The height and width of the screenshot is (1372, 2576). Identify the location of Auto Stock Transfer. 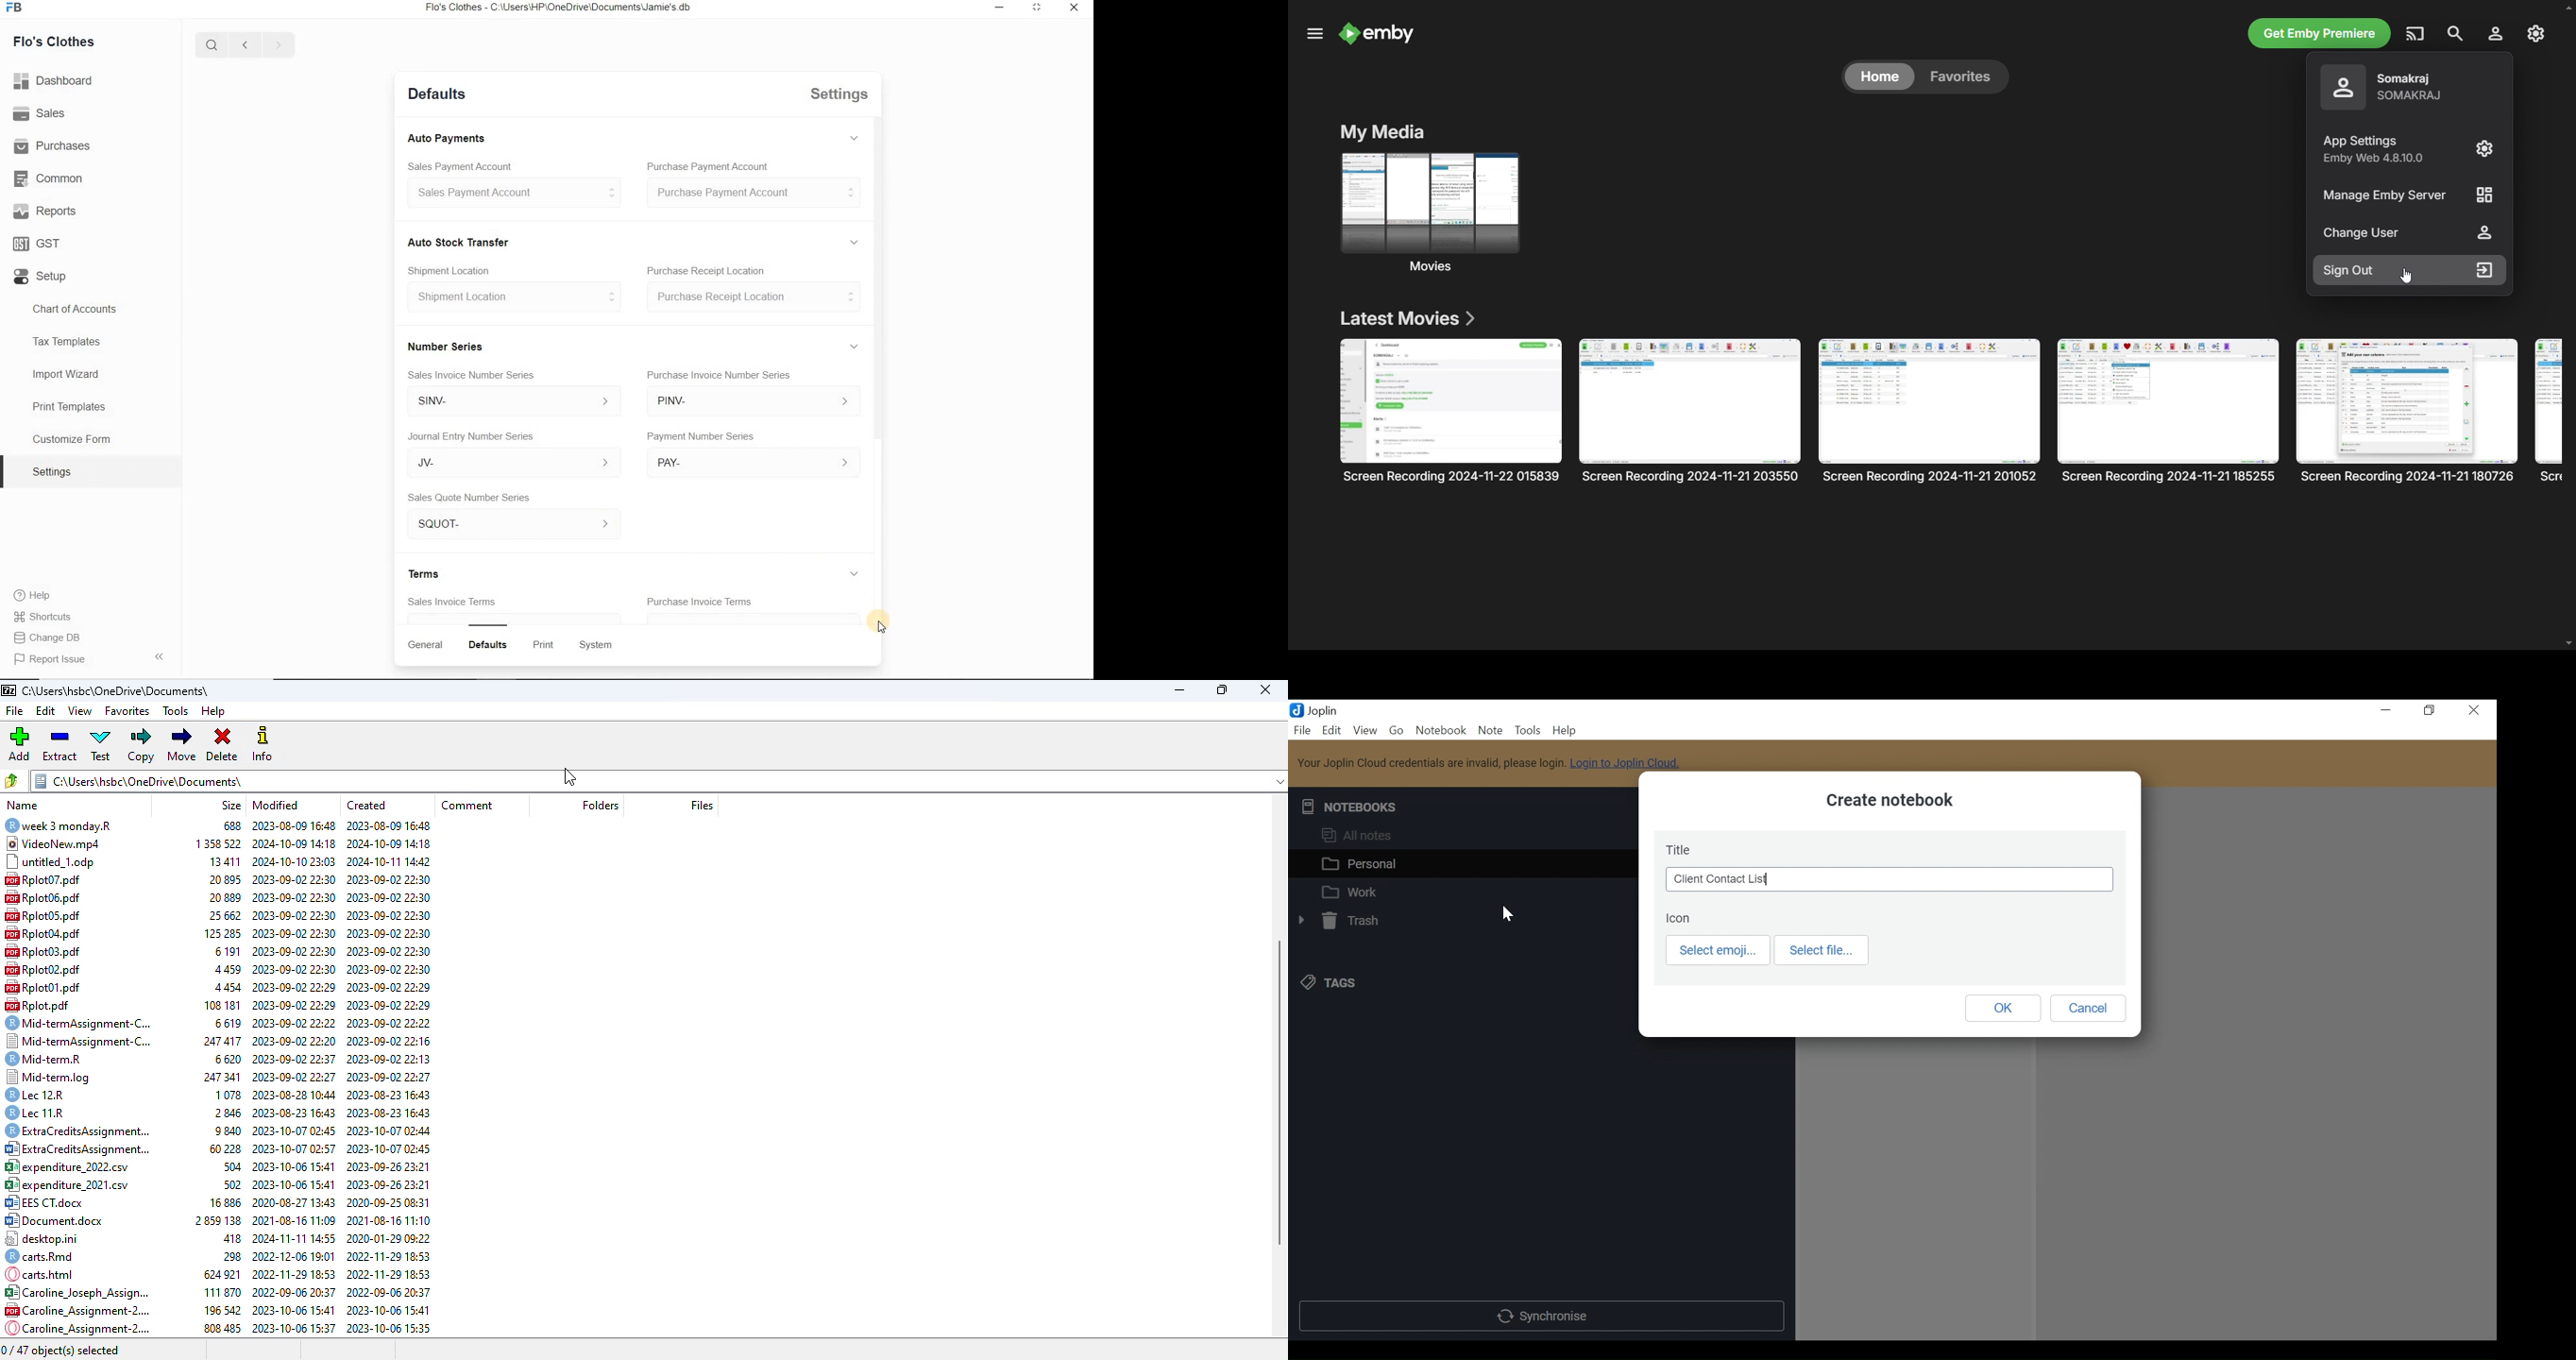
(458, 242).